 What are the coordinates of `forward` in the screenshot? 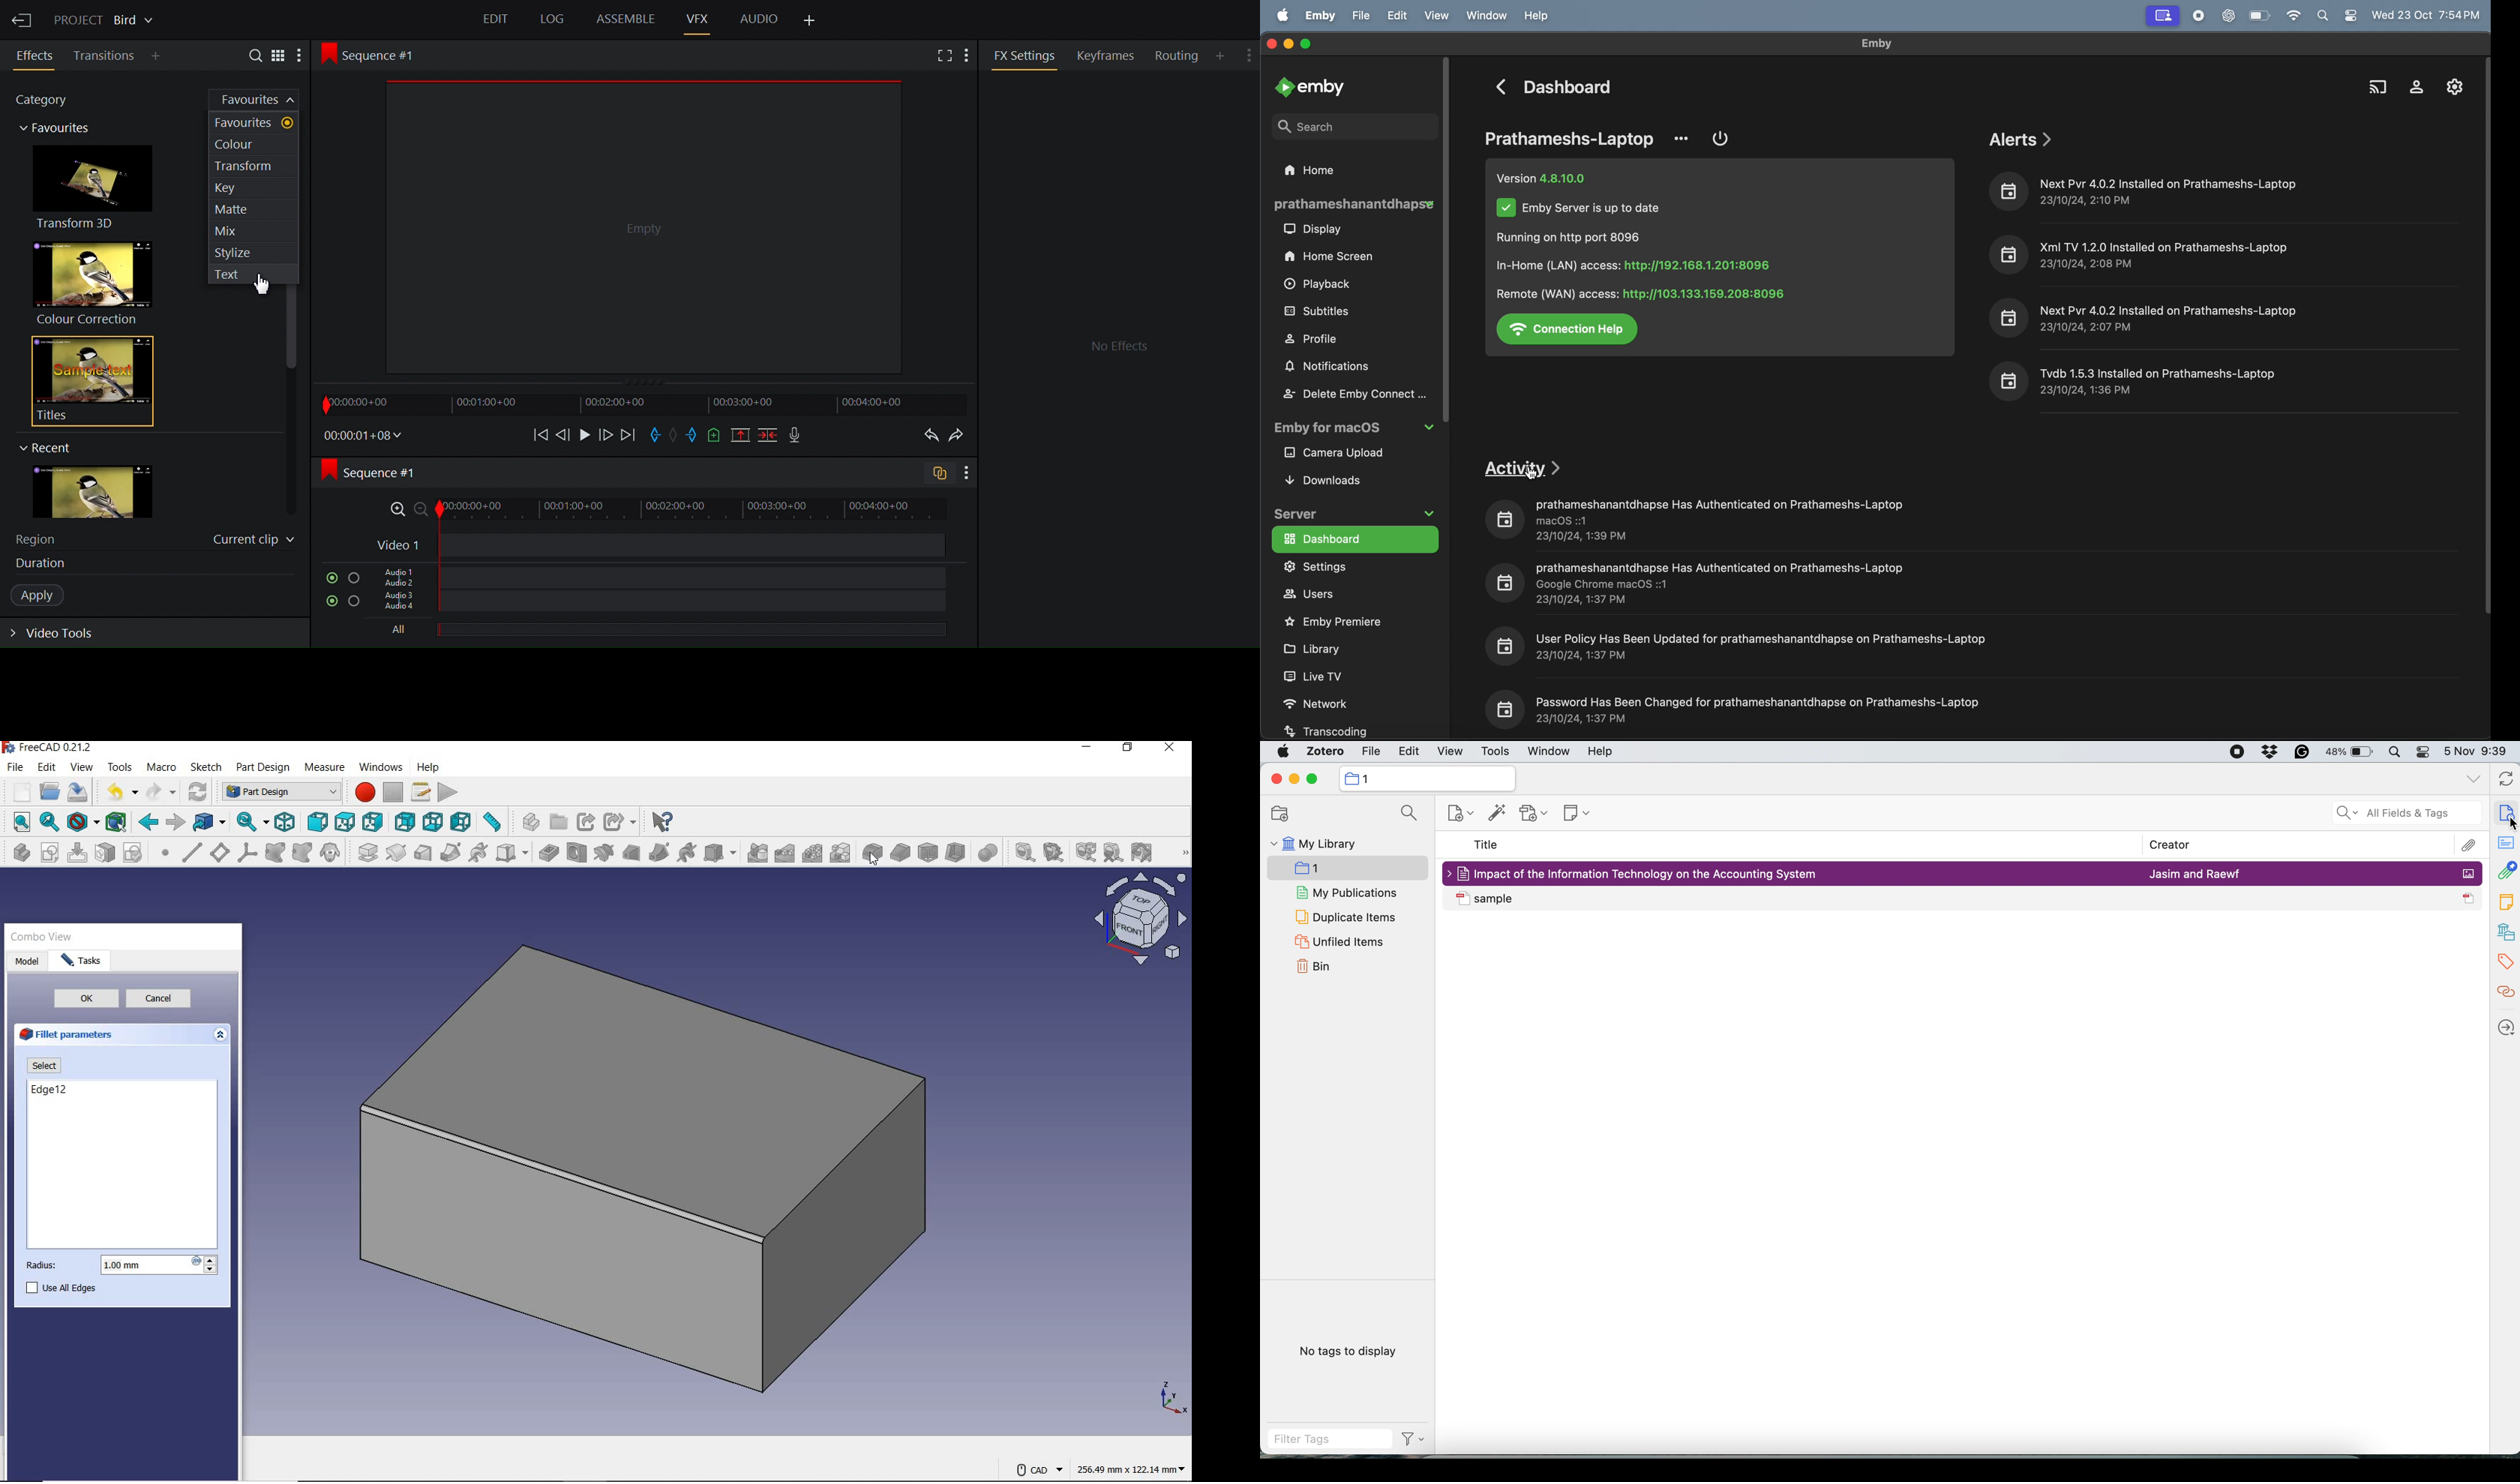 It's located at (176, 823).